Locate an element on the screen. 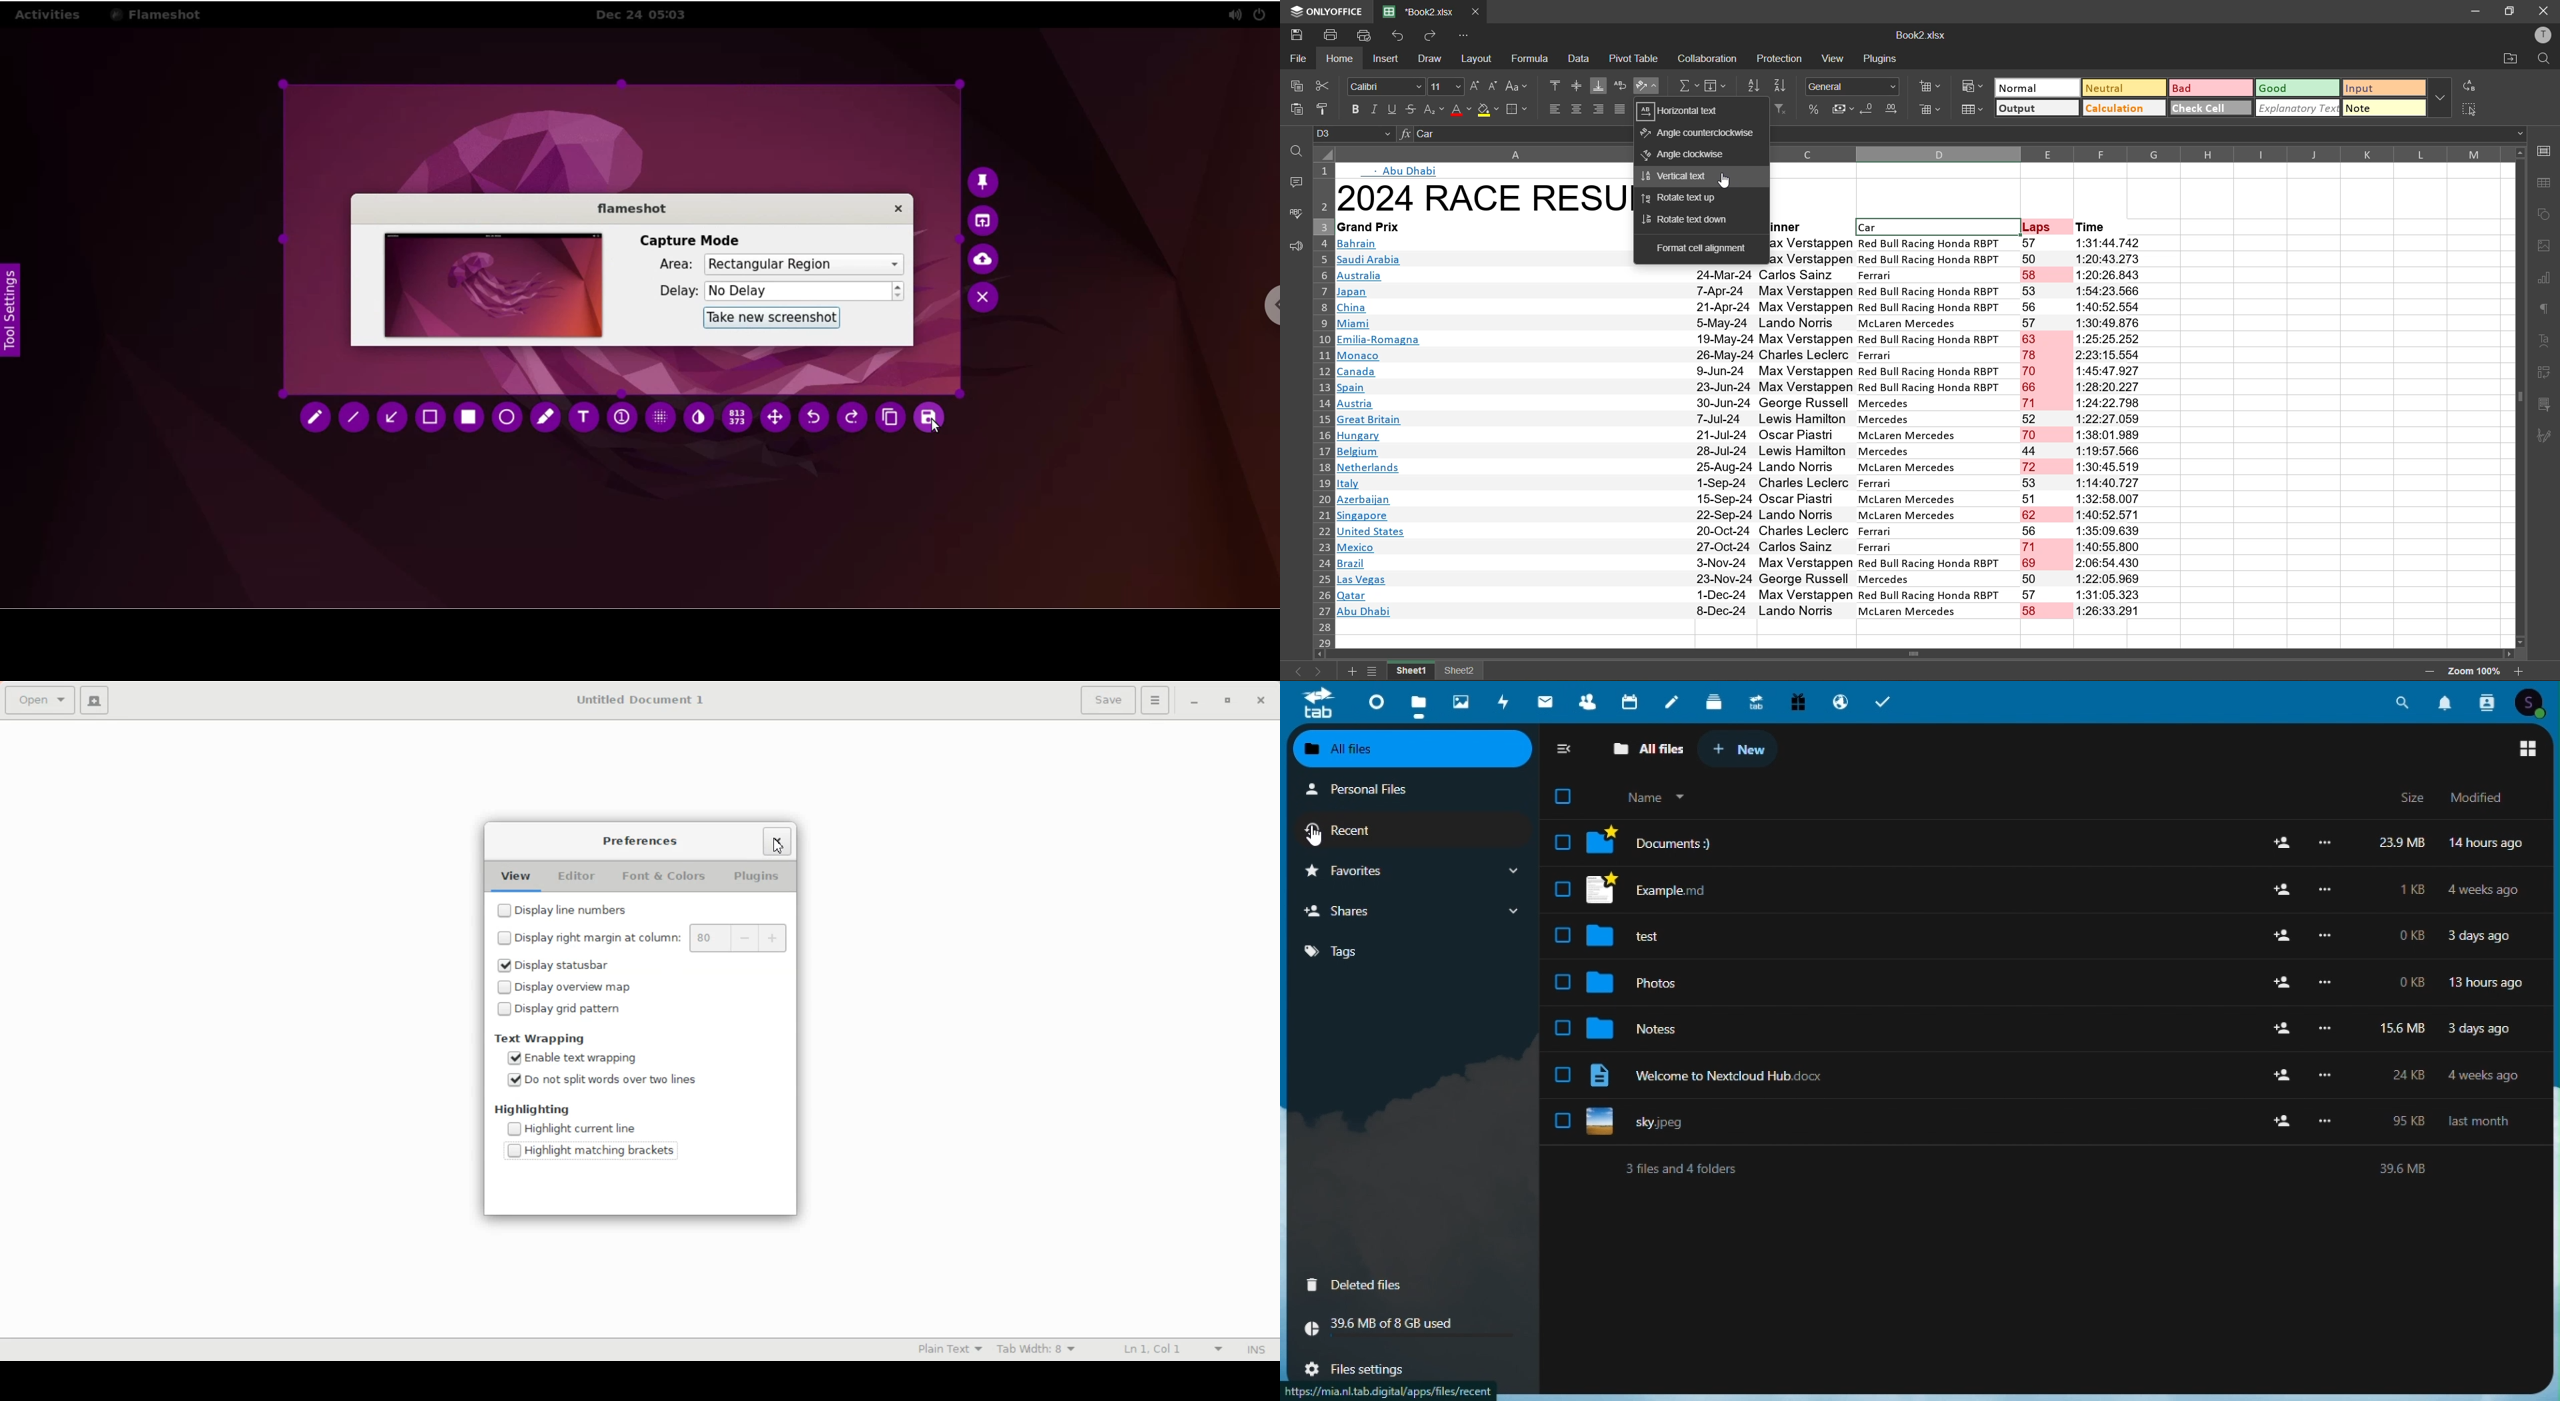 Image resolution: width=2576 pixels, height=1428 pixels. neutral is located at coordinates (2124, 89).